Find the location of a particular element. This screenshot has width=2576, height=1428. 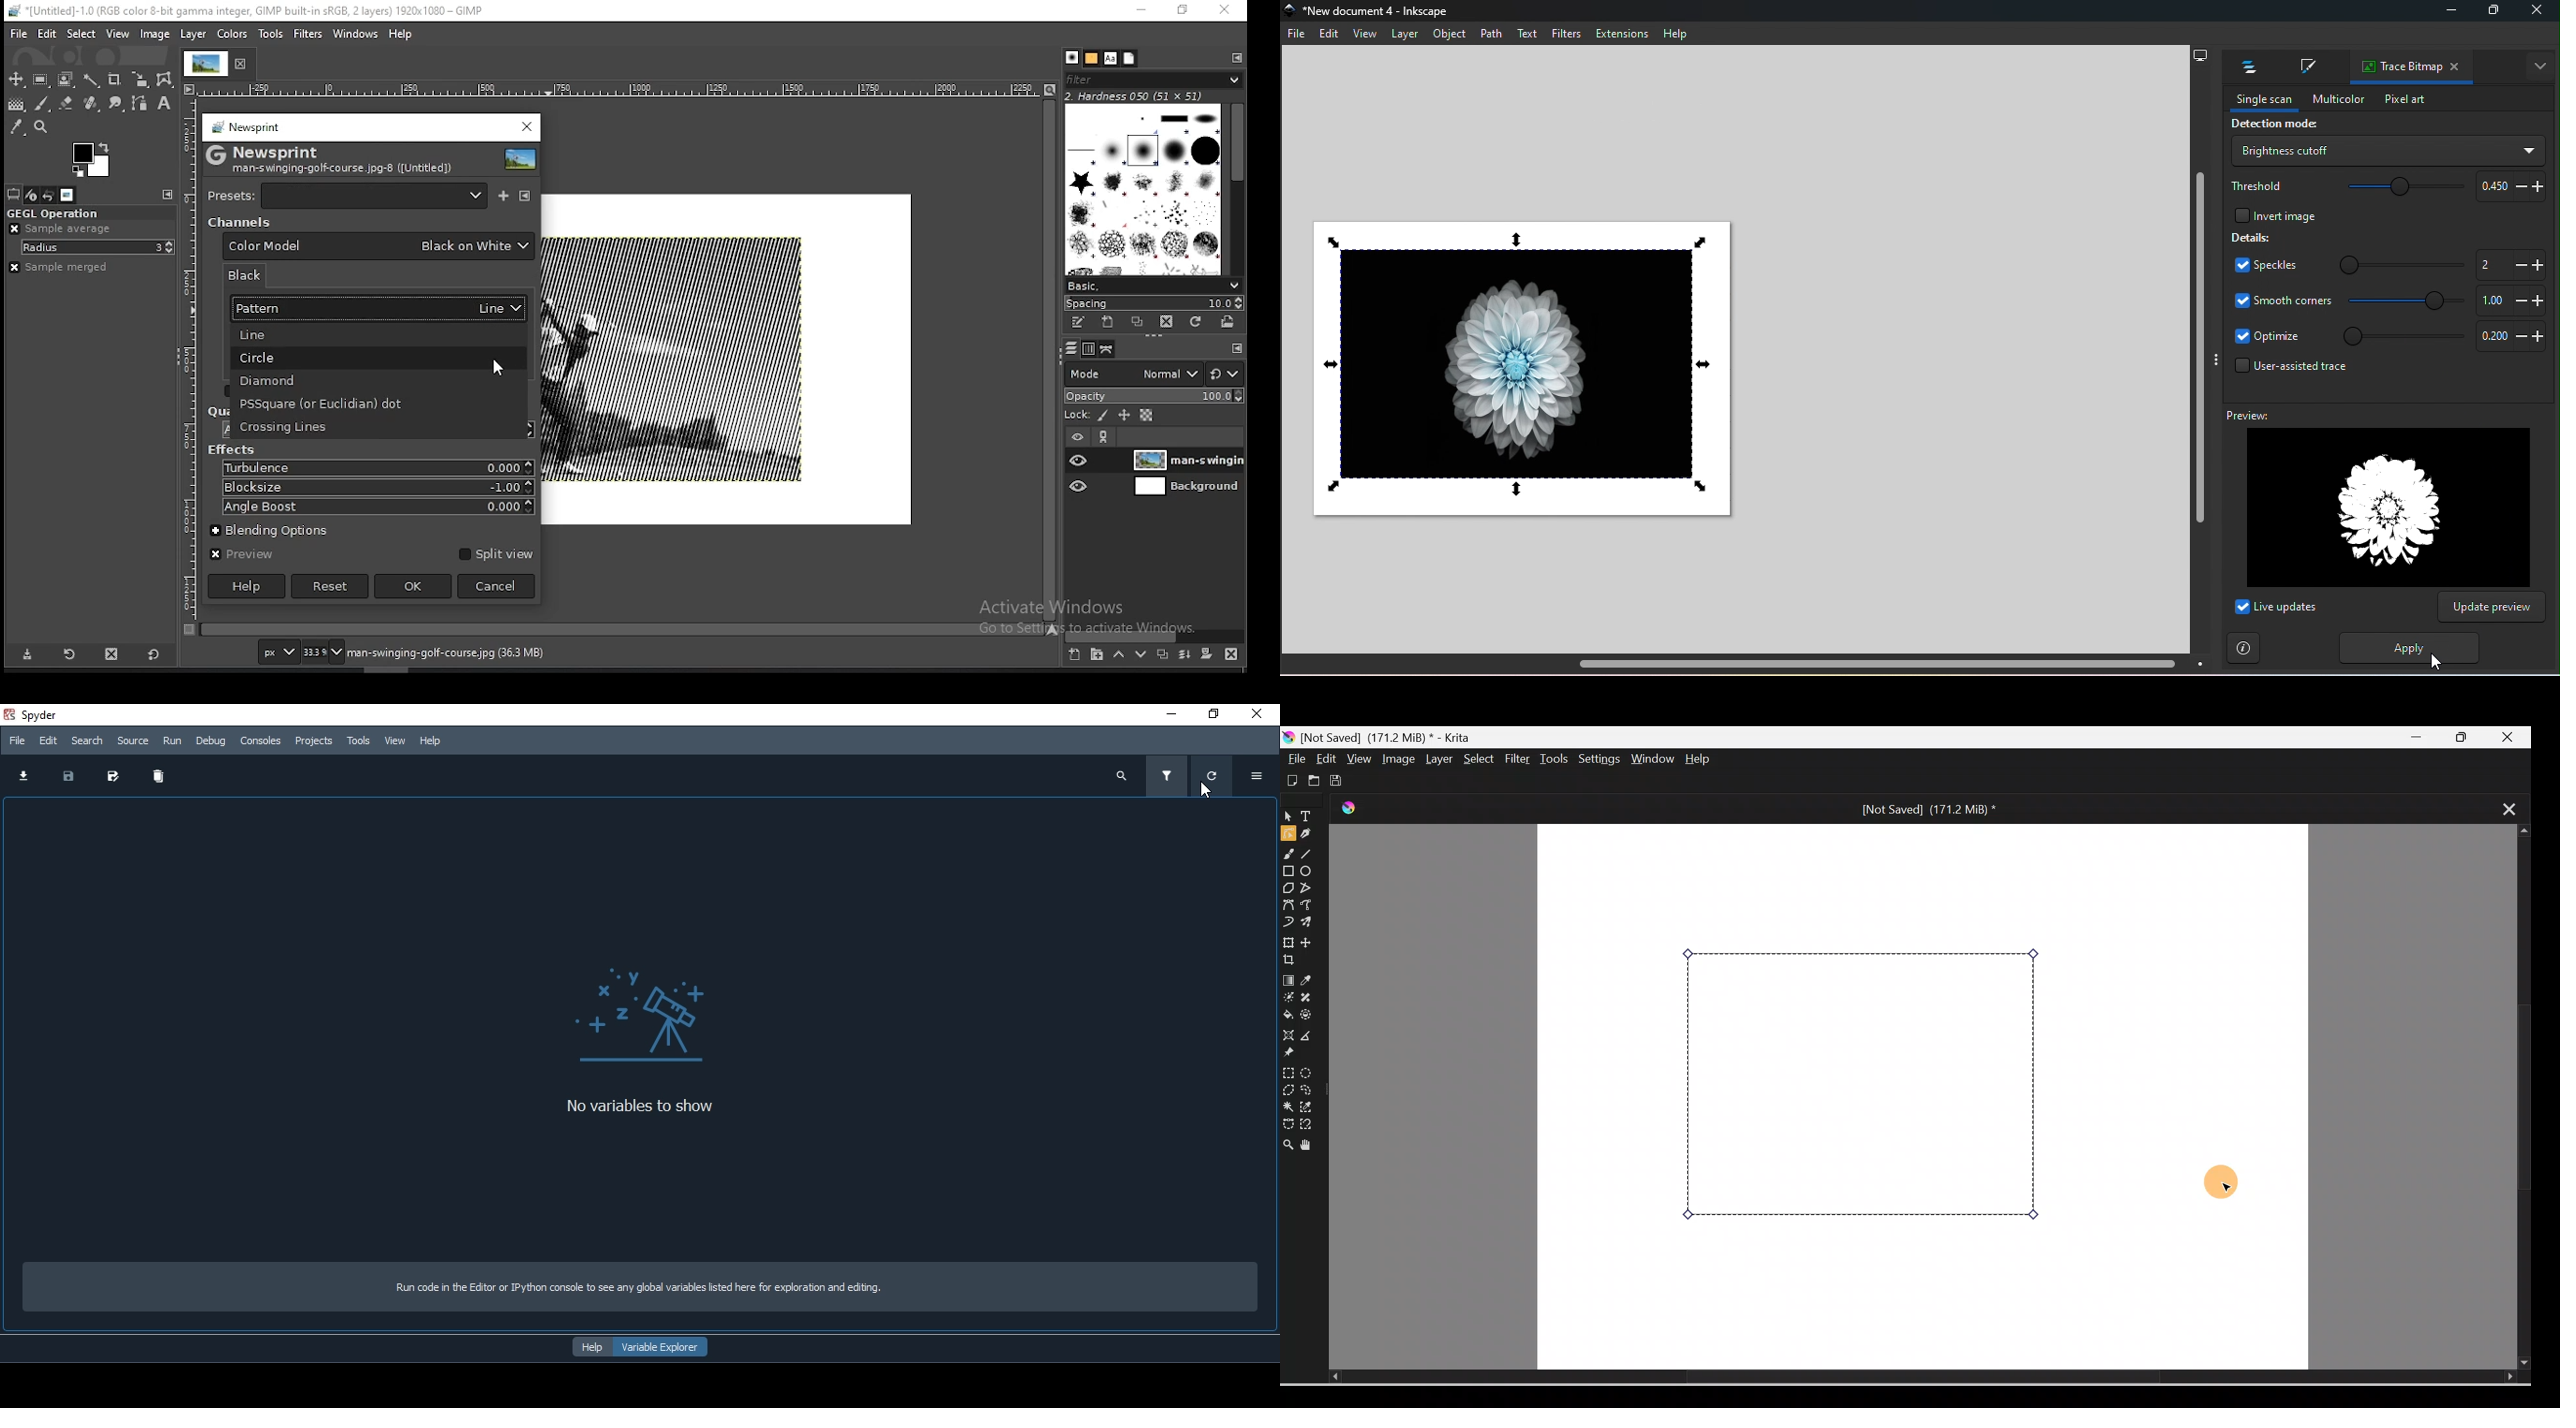

Minimize is located at coordinates (2419, 738).